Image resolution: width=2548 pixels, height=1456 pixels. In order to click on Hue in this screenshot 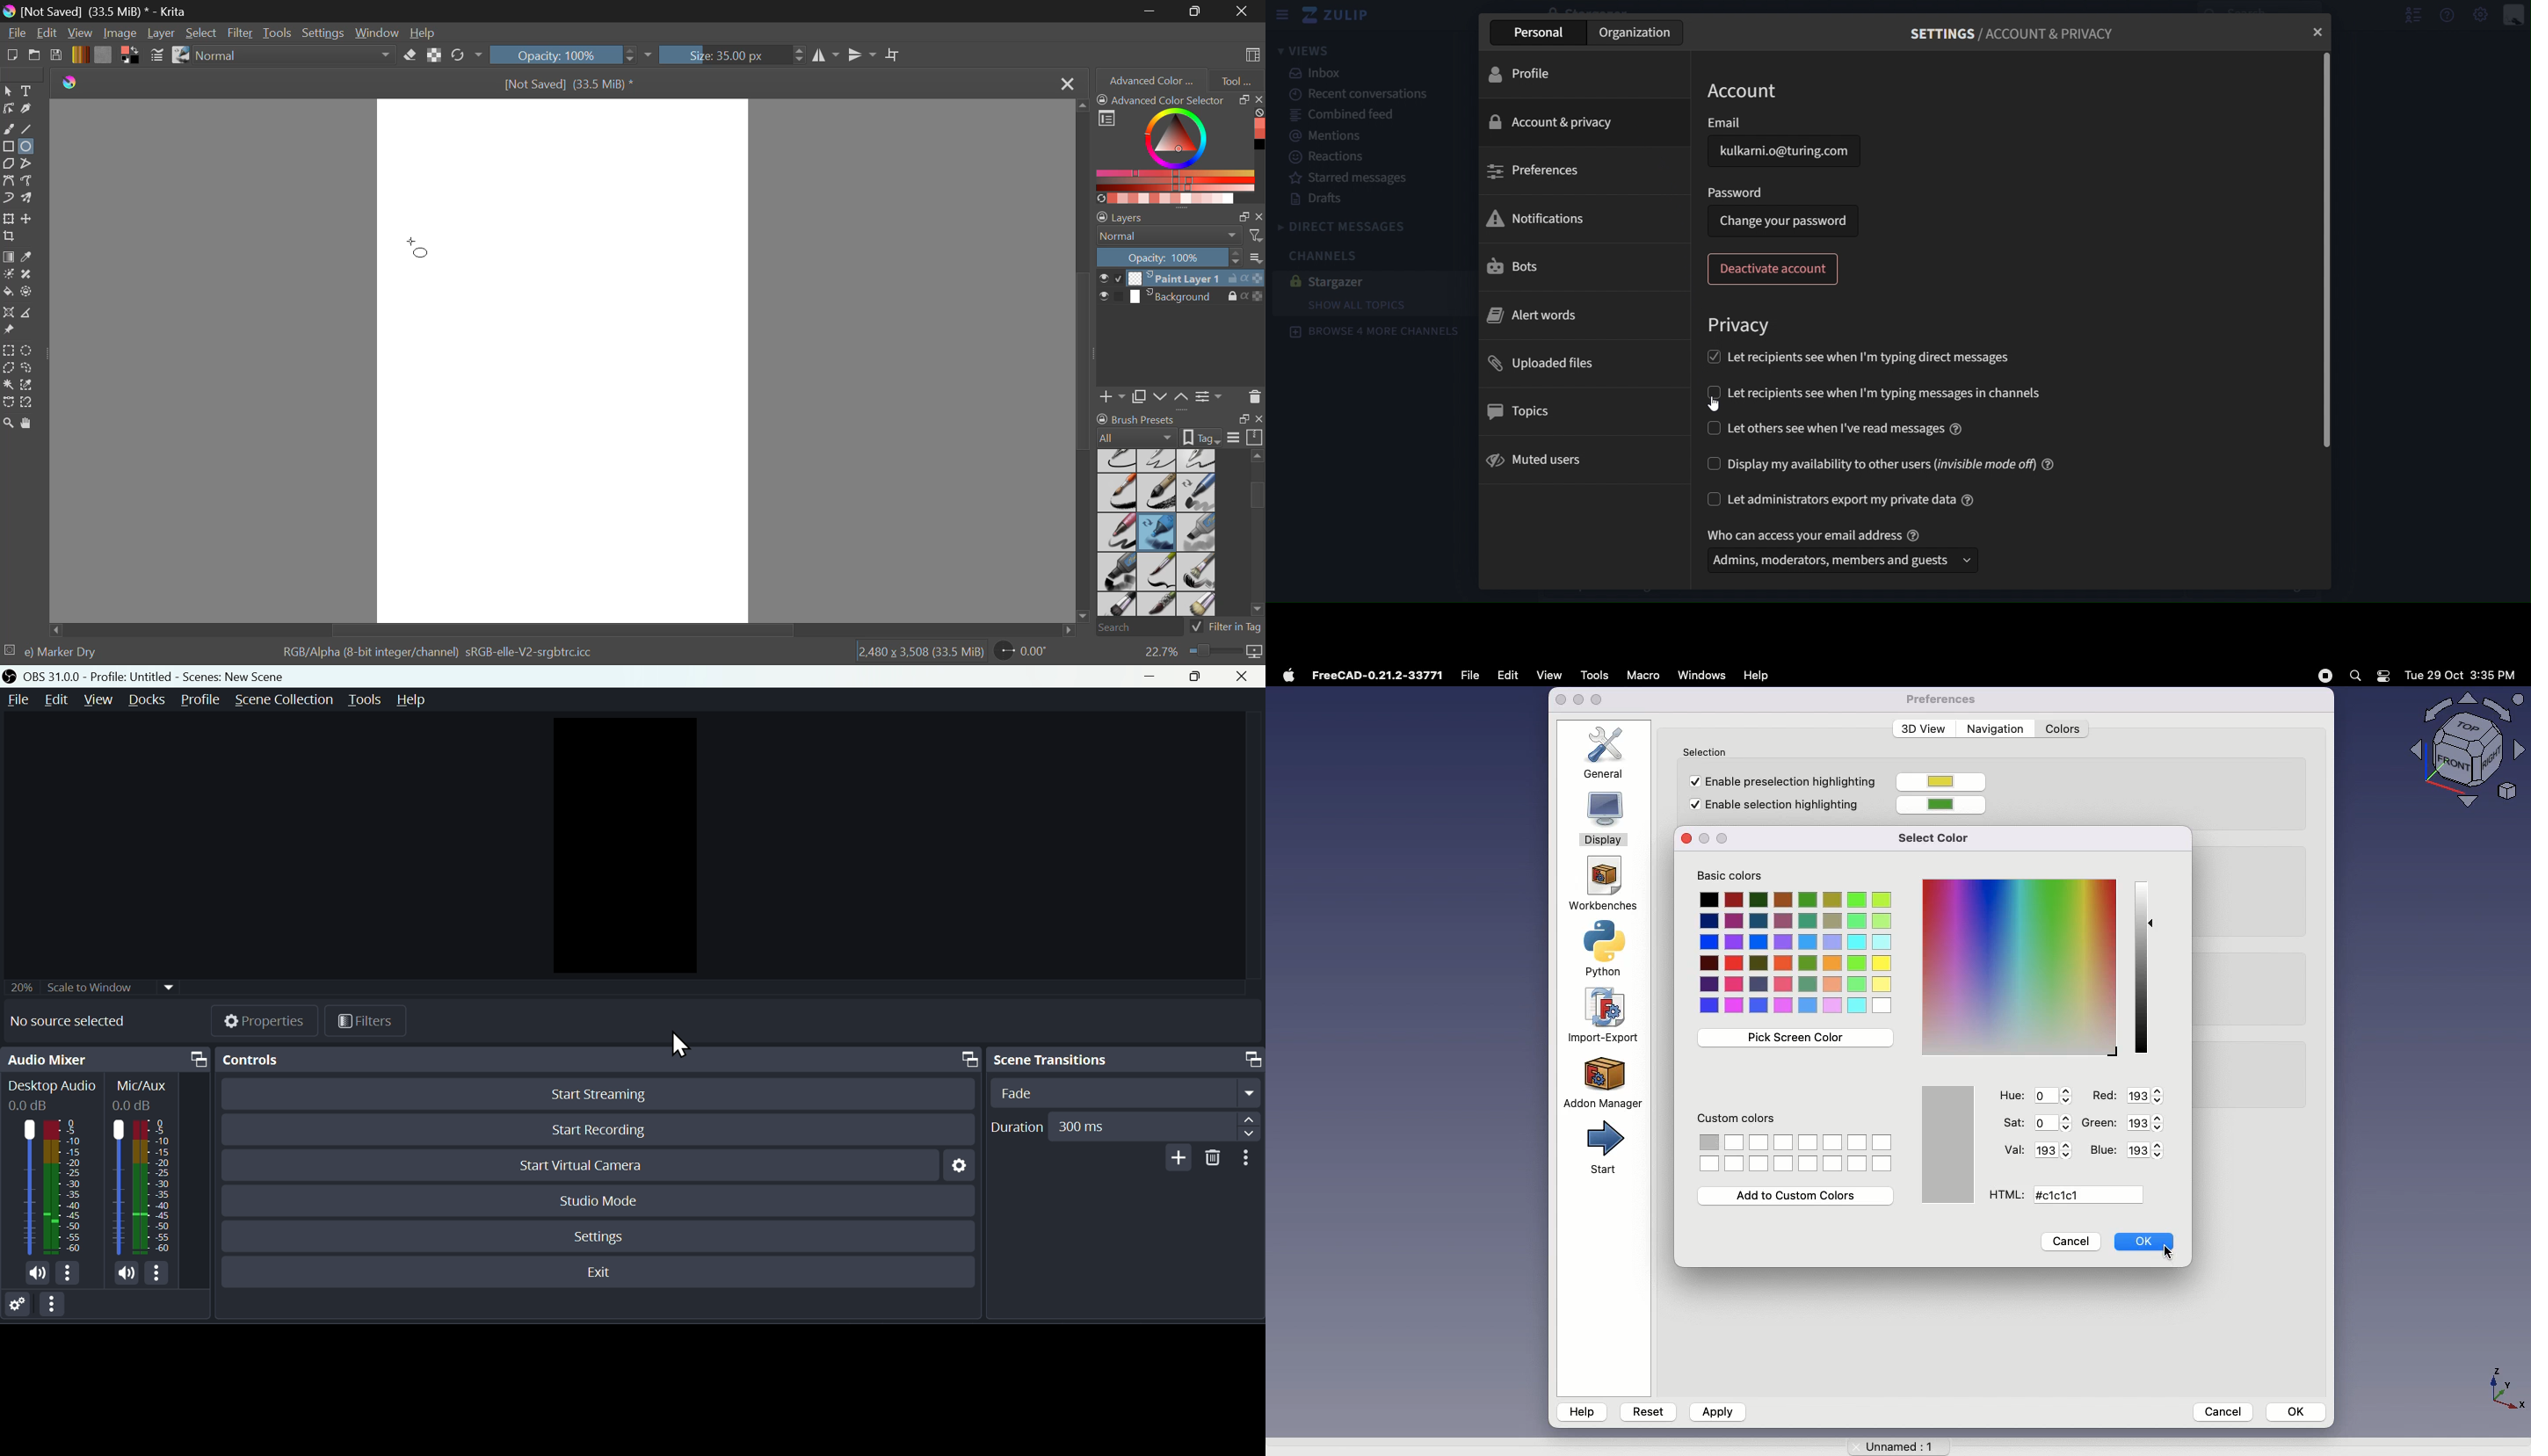, I will do `click(2012, 1096)`.